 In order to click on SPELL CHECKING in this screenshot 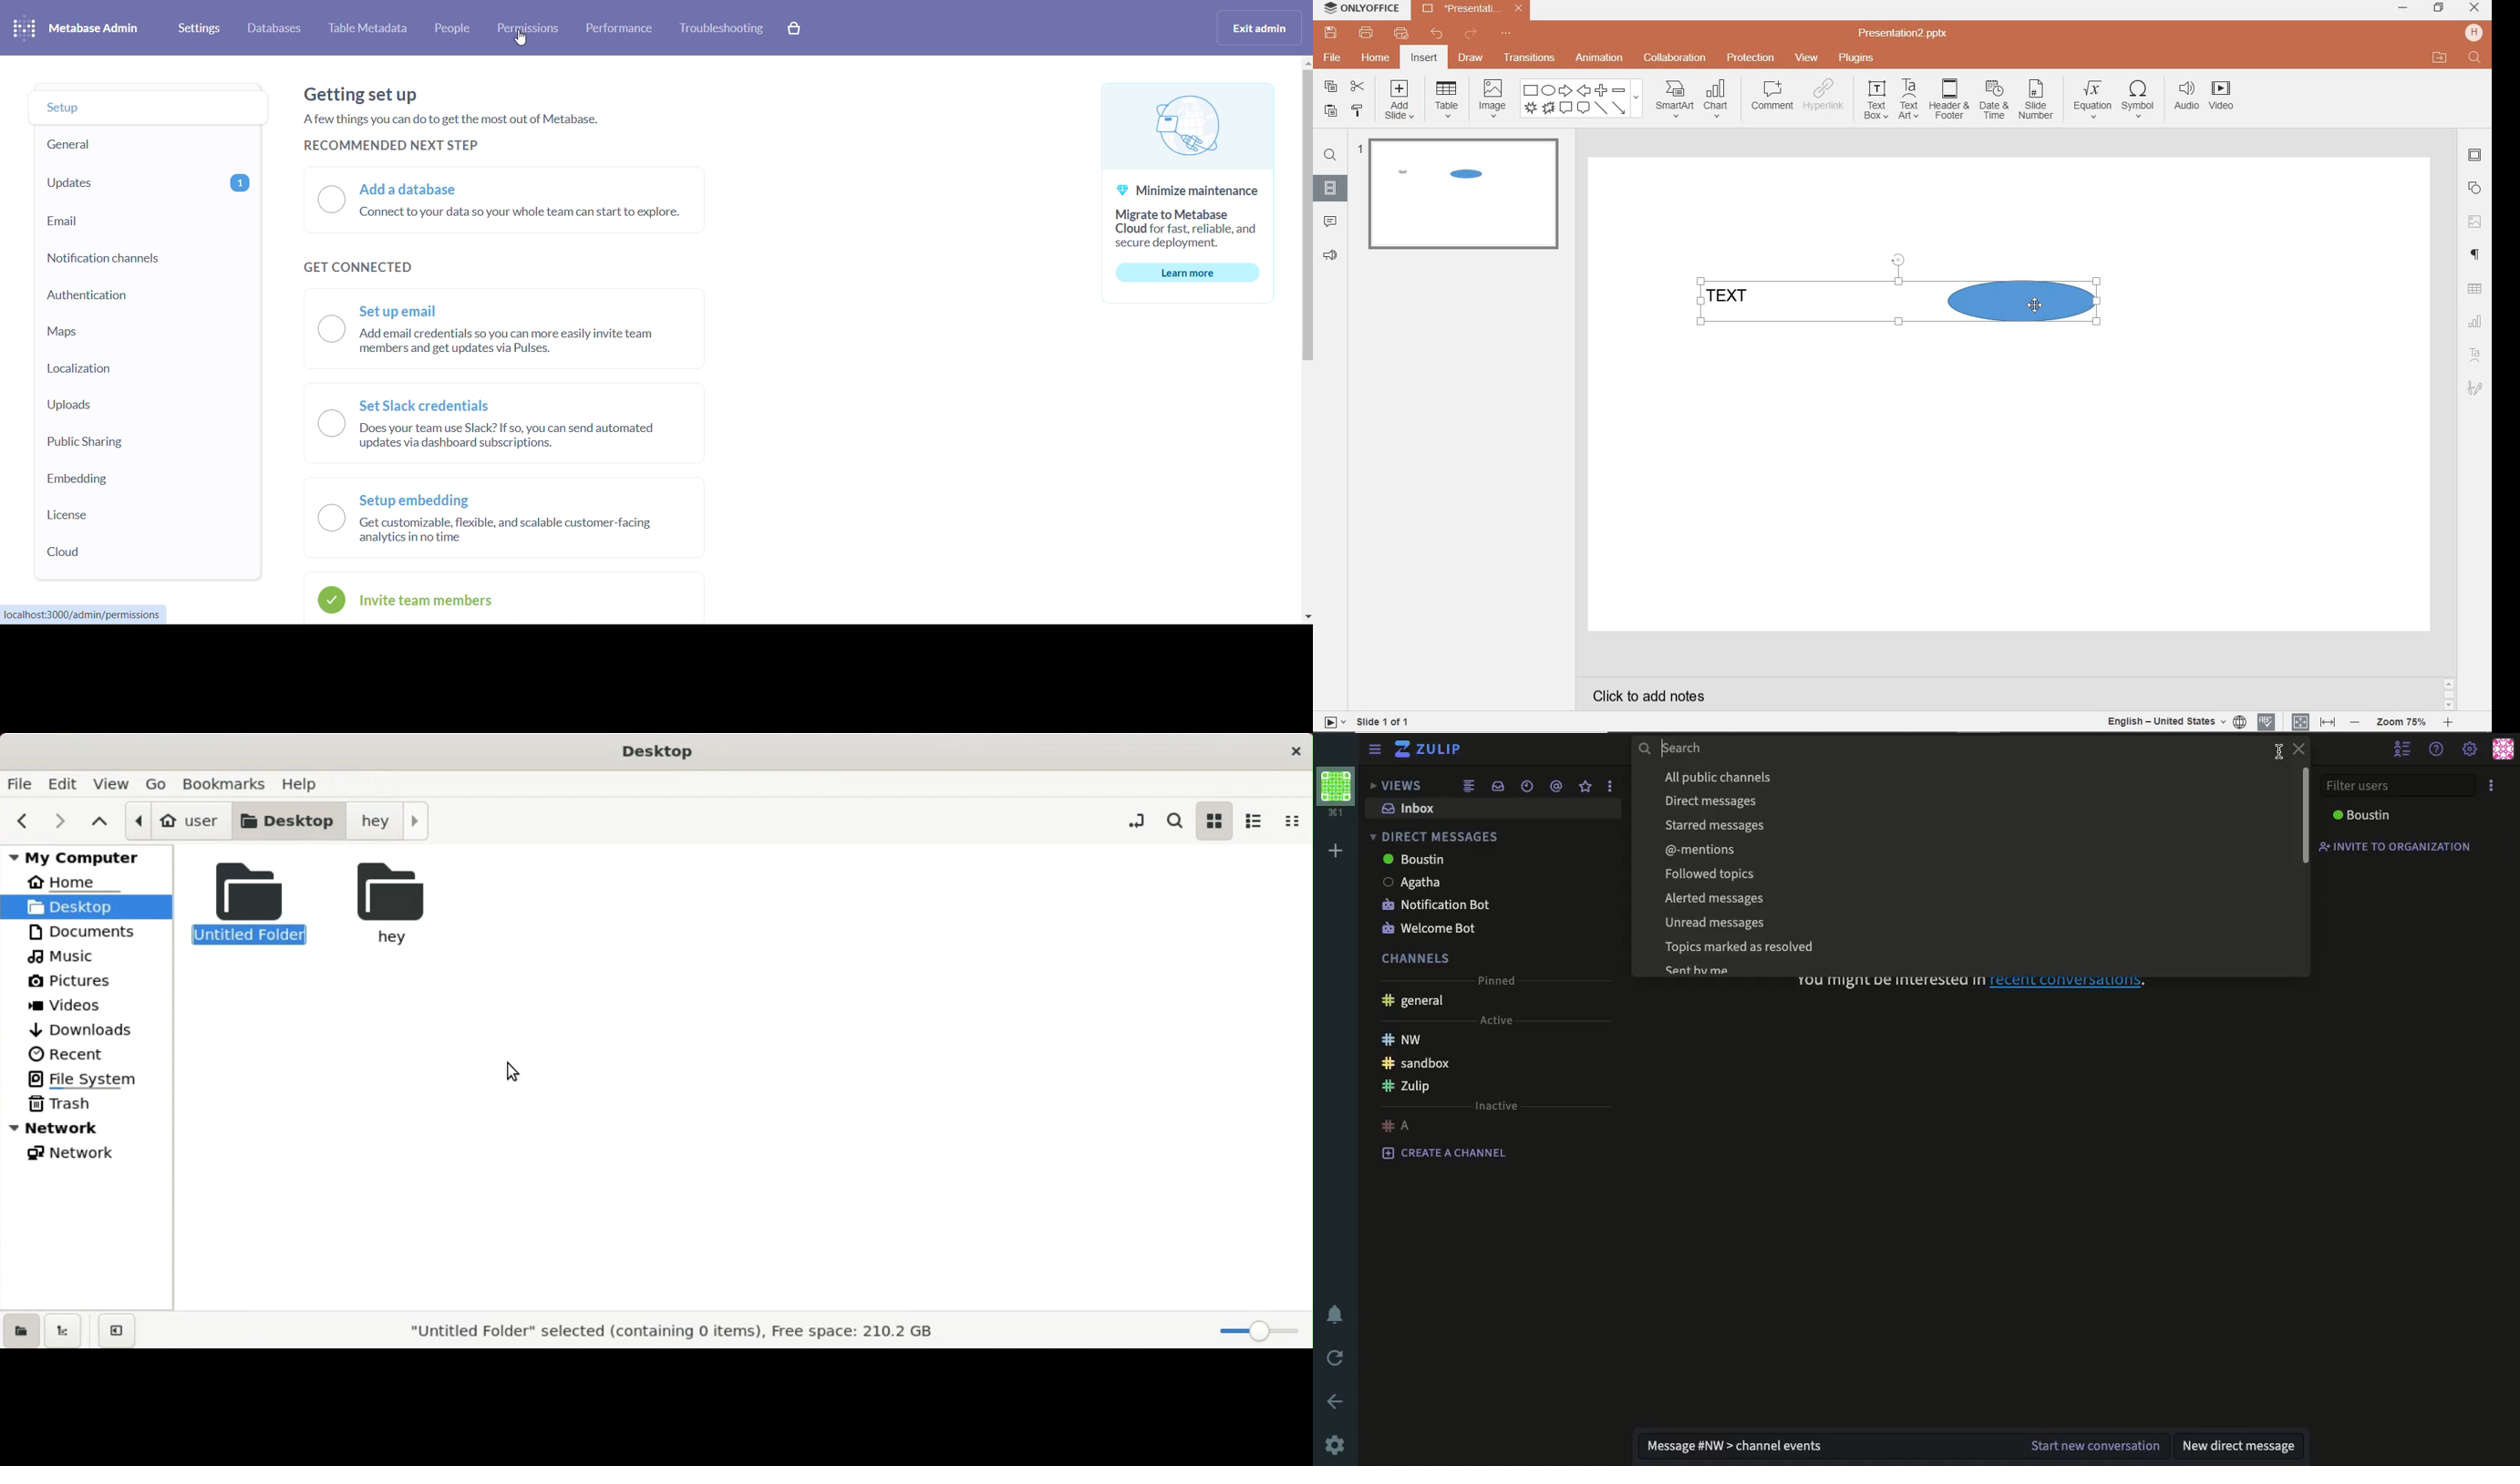, I will do `click(2268, 721)`.